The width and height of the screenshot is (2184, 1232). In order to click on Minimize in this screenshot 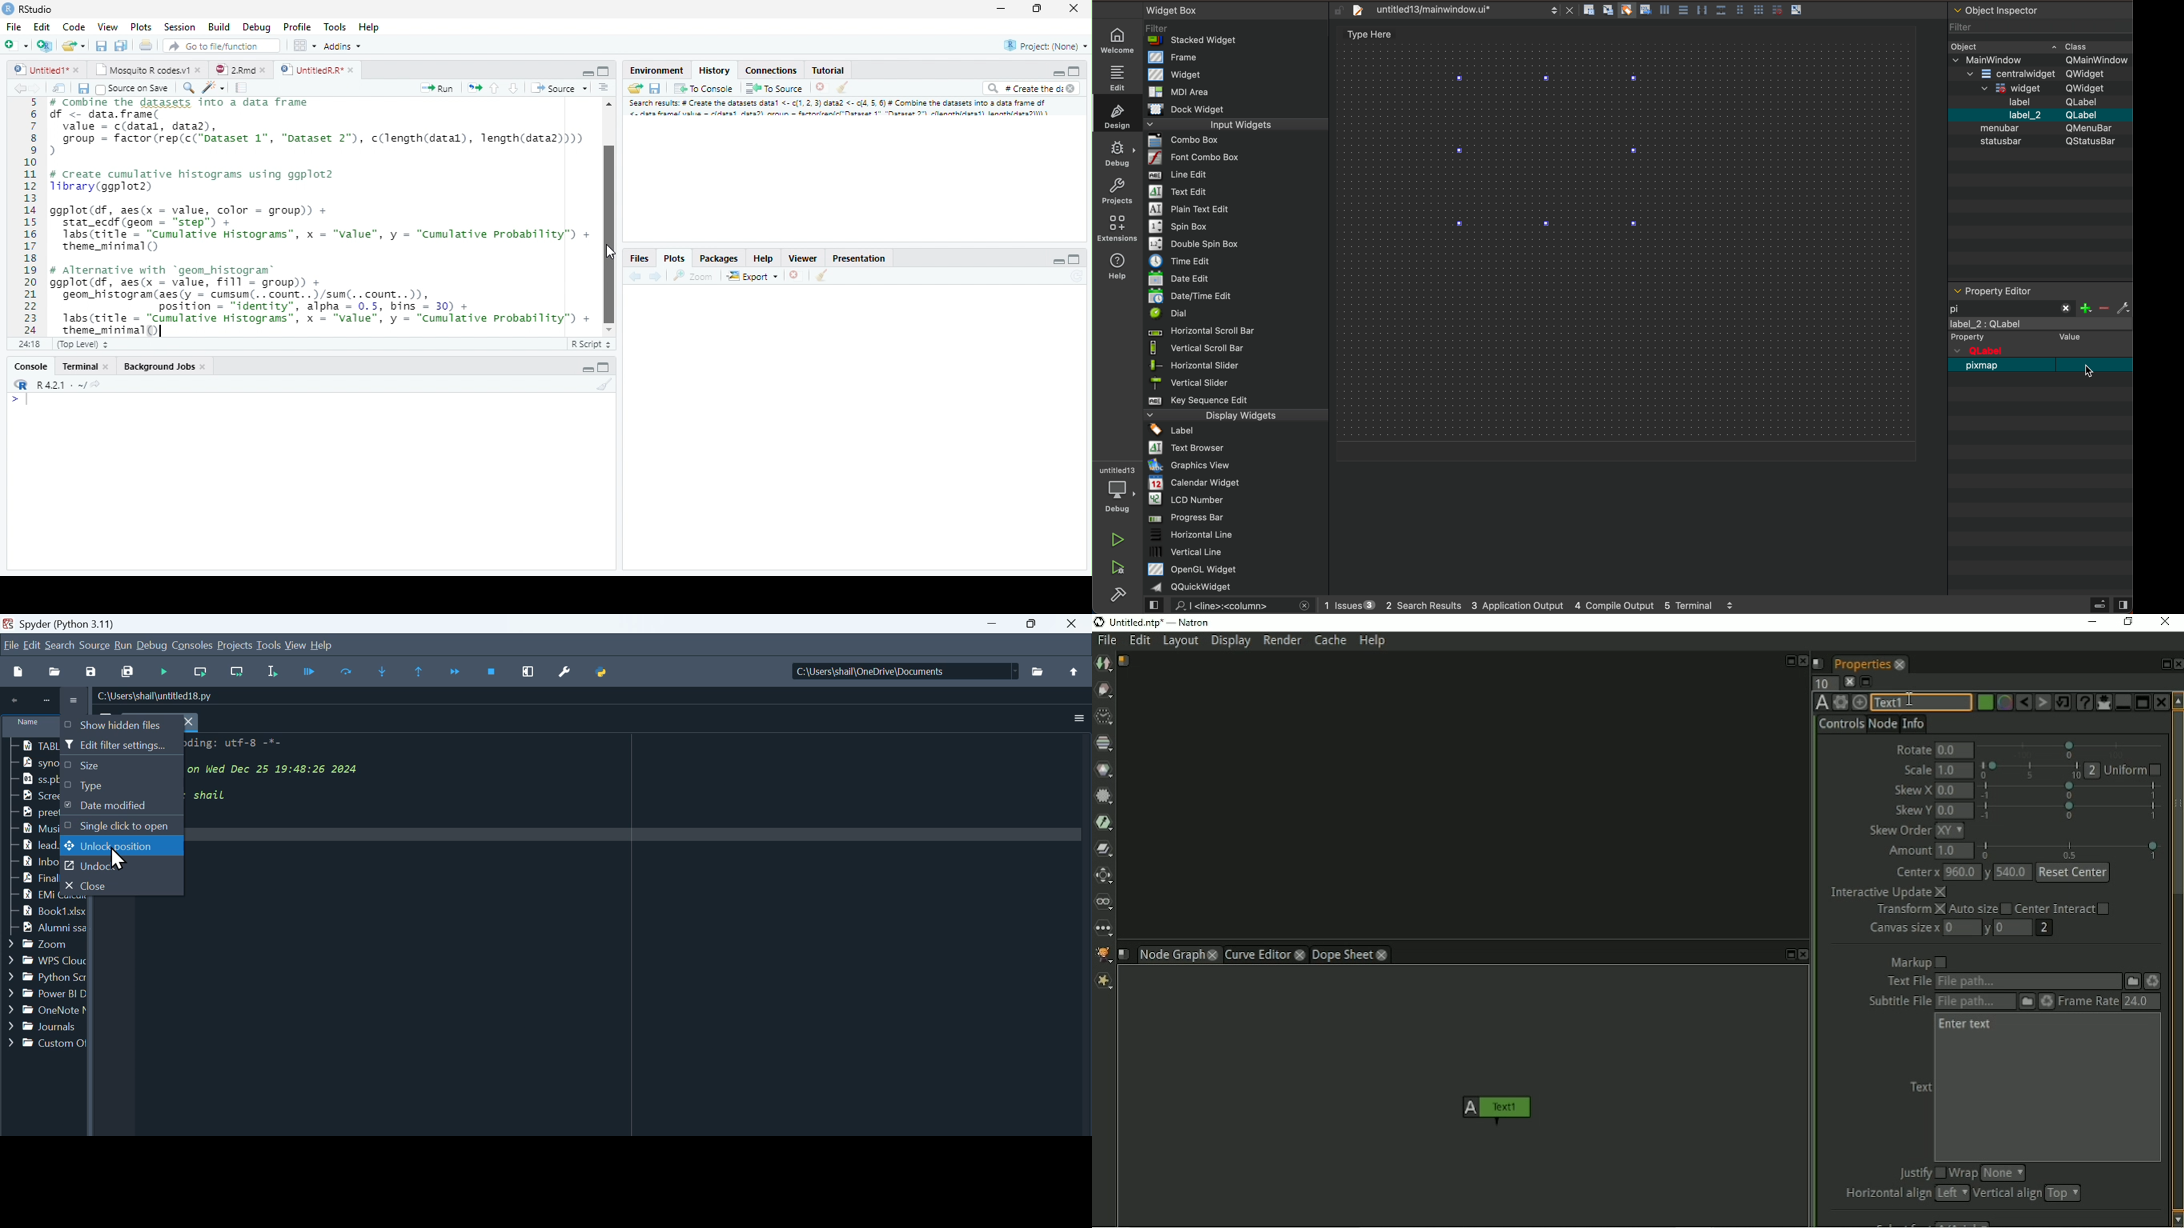, I will do `click(1056, 260)`.